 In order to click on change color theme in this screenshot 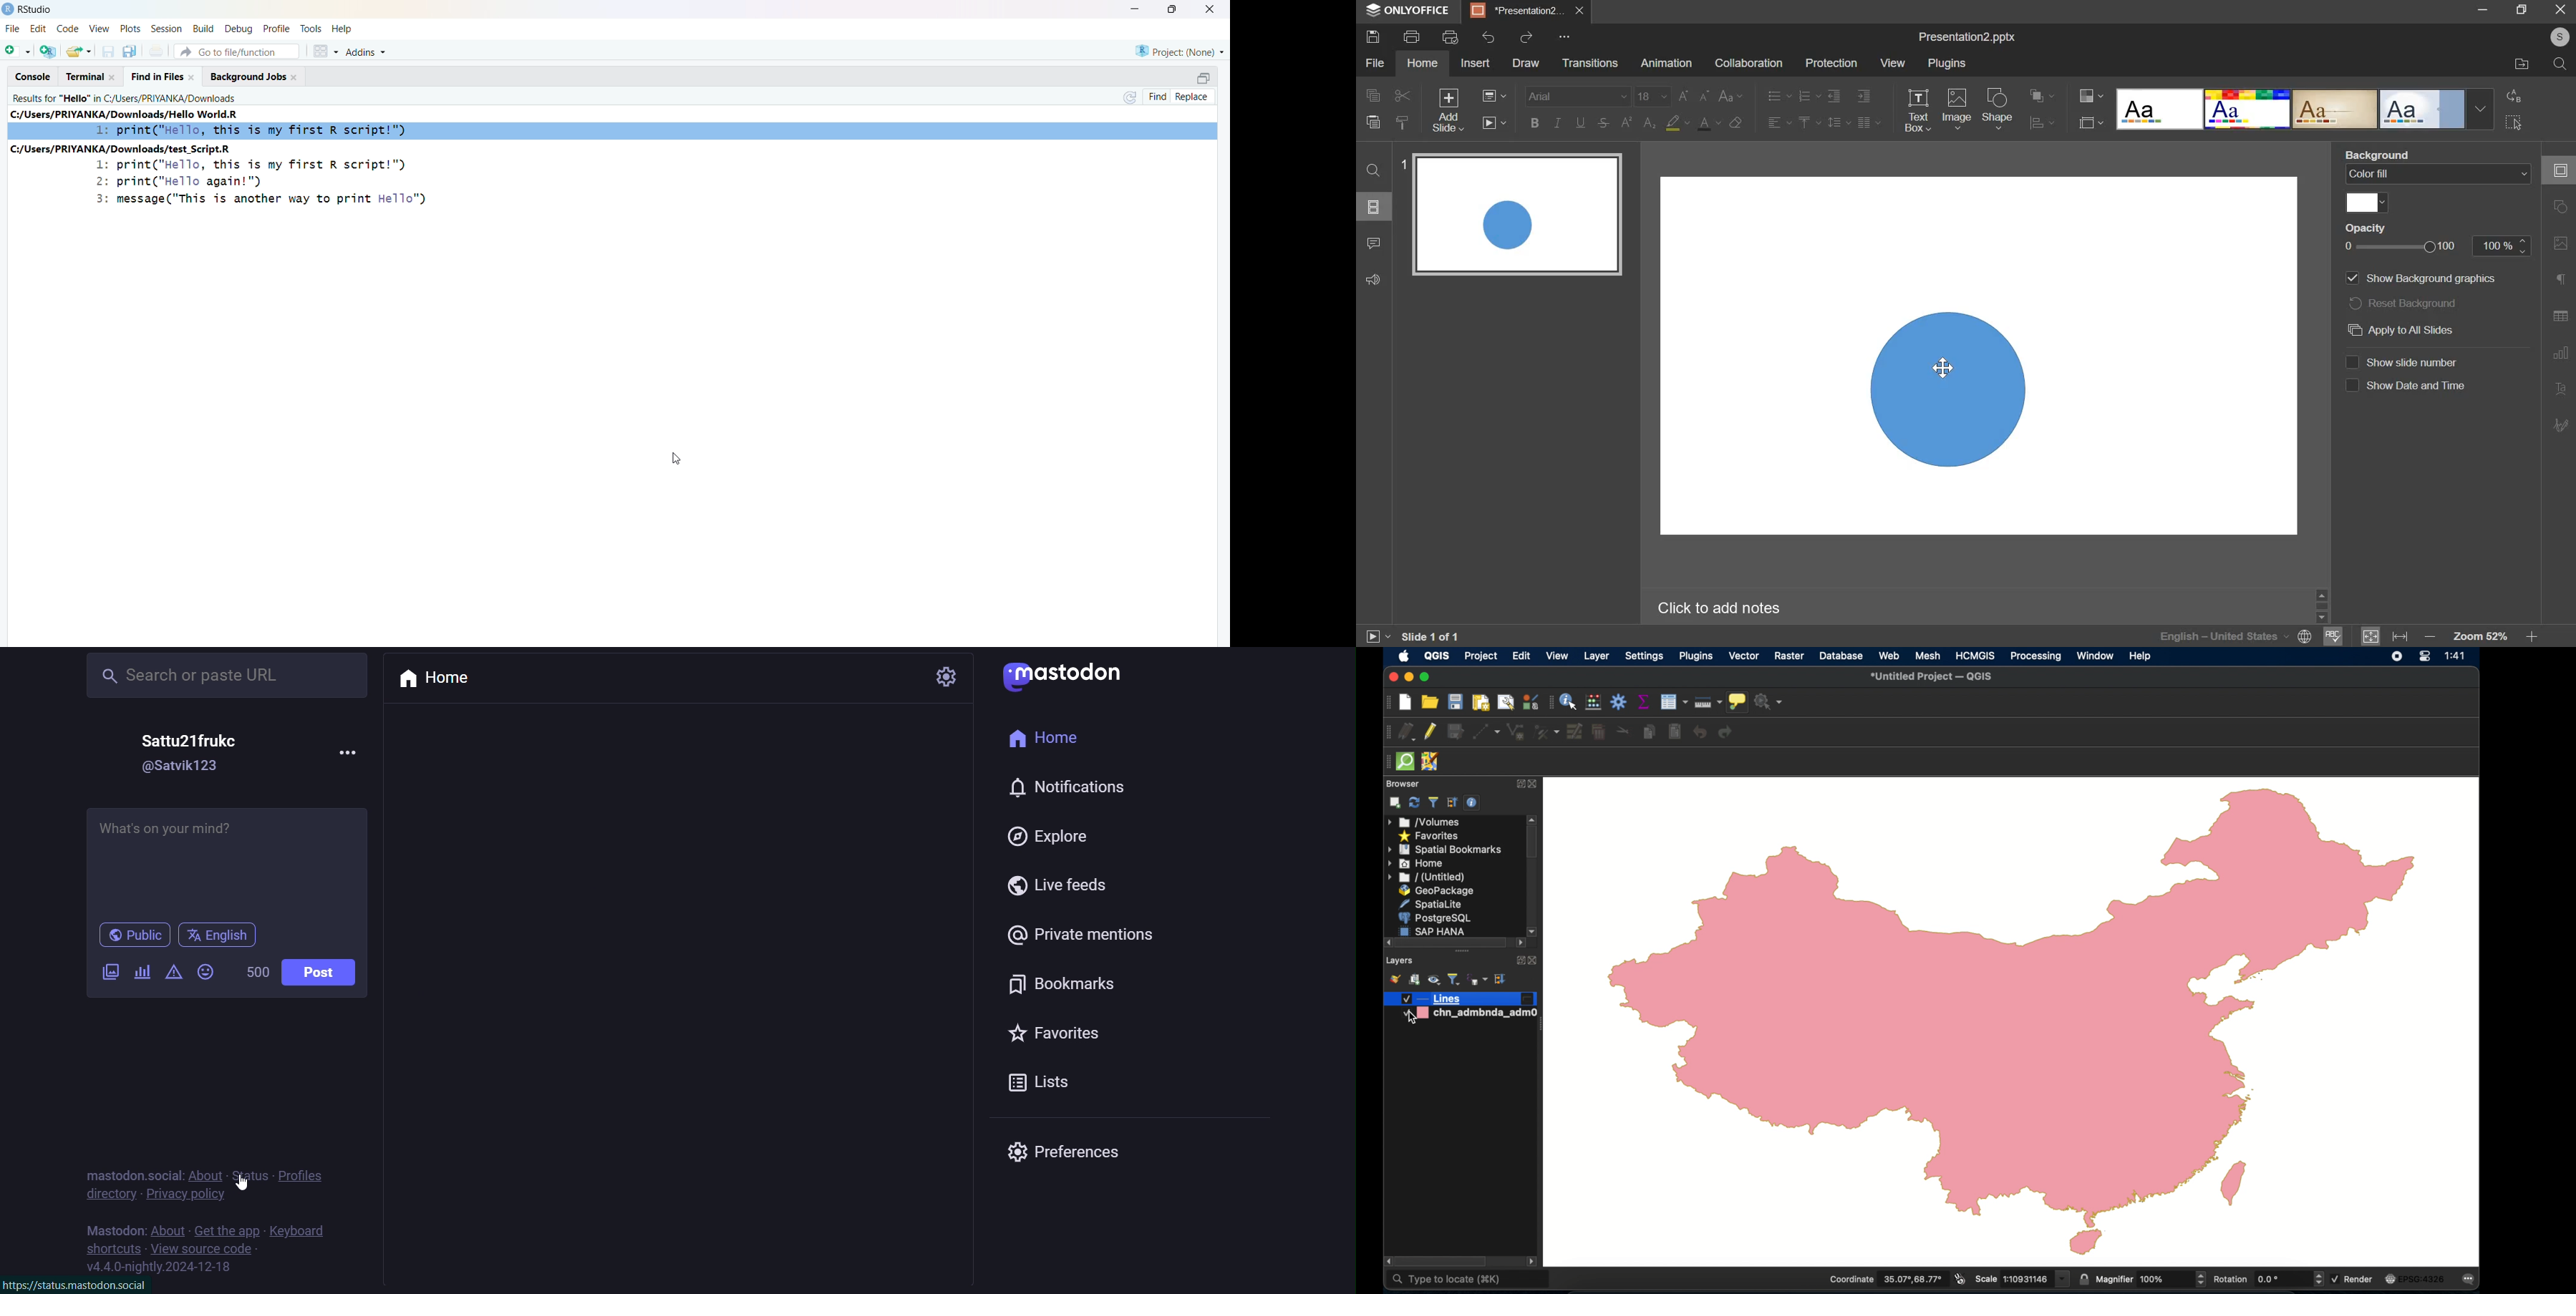, I will do `click(2091, 96)`.